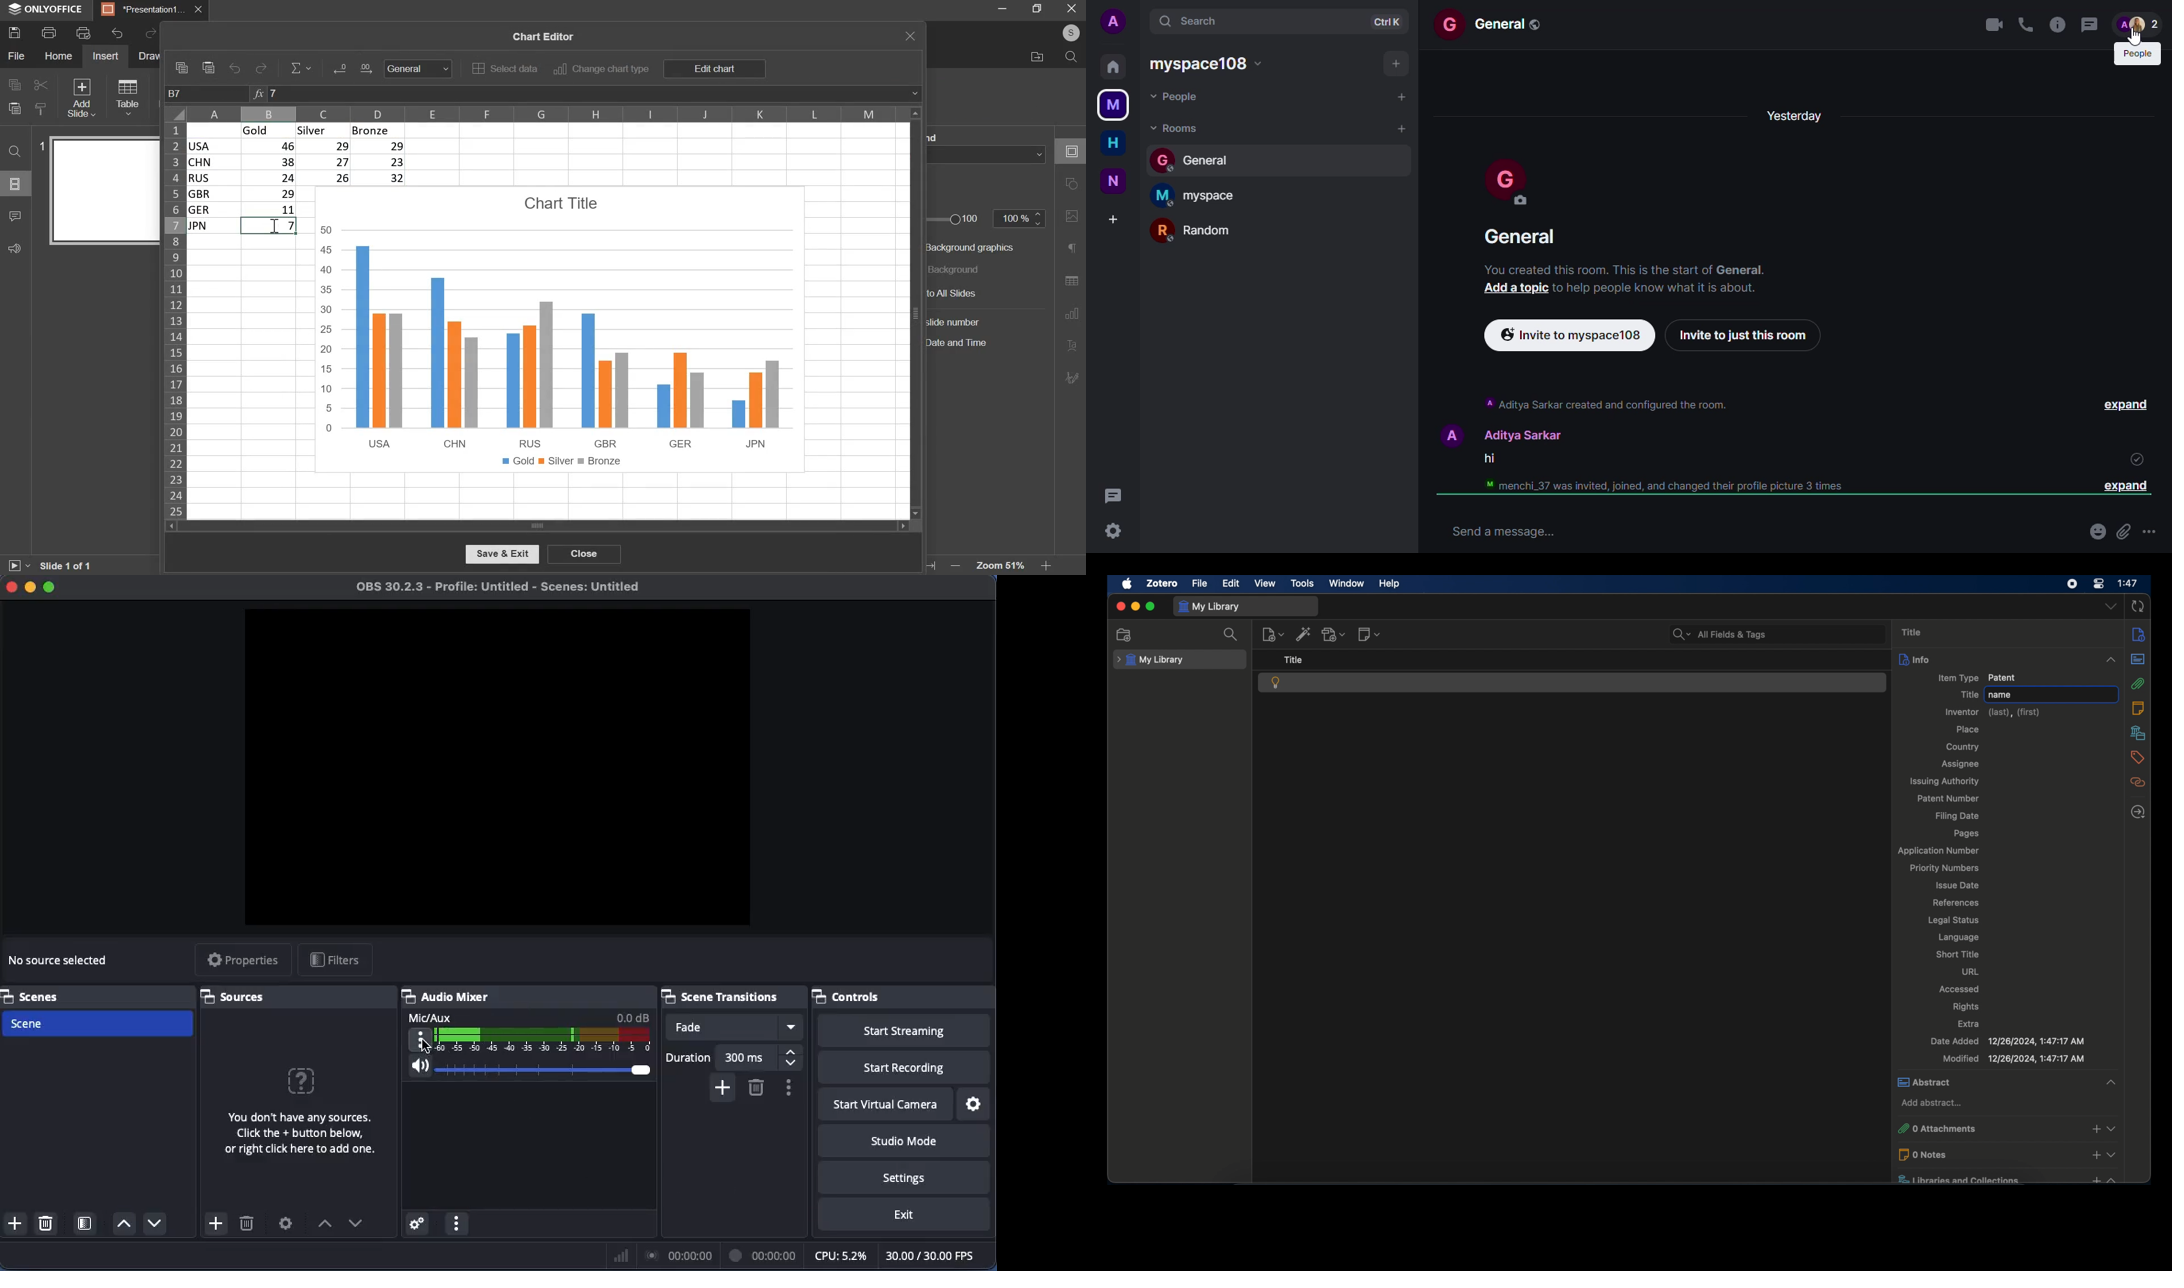 This screenshot has height=1288, width=2184. What do you see at coordinates (679, 1256) in the screenshot?
I see `Braodcast` at bounding box center [679, 1256].